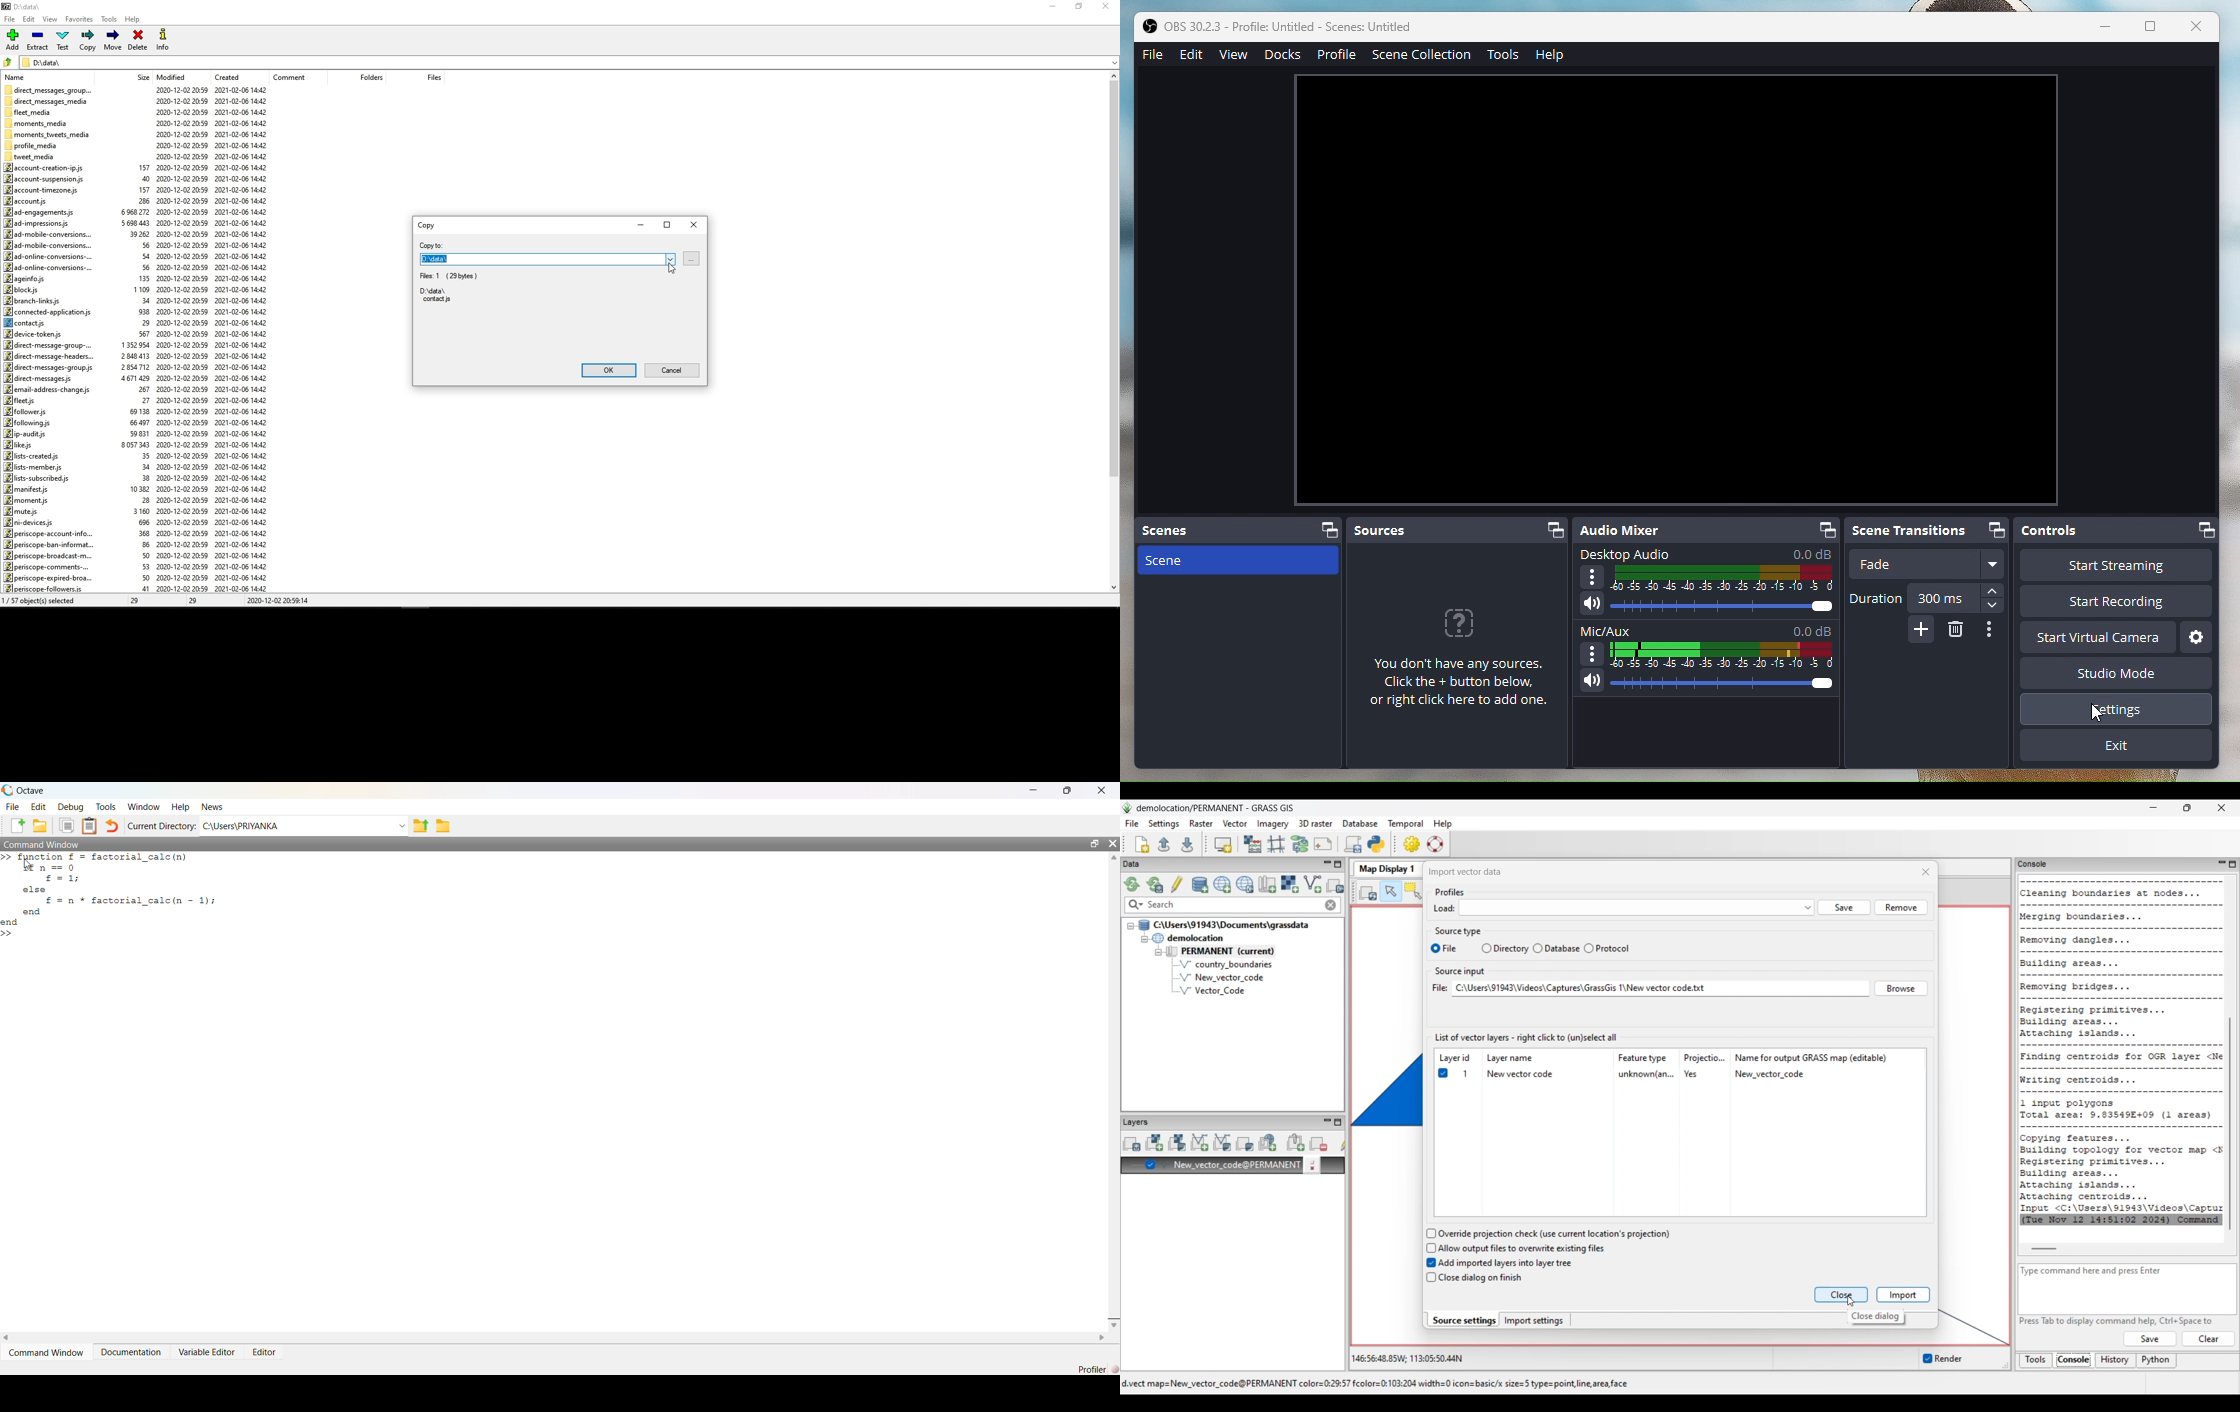 The width and height of the screenshot is (2240, 1428). What do you see at coordinates (639, 224) in the screenshot?
I see `minimize` at bounding box center [639, 224].